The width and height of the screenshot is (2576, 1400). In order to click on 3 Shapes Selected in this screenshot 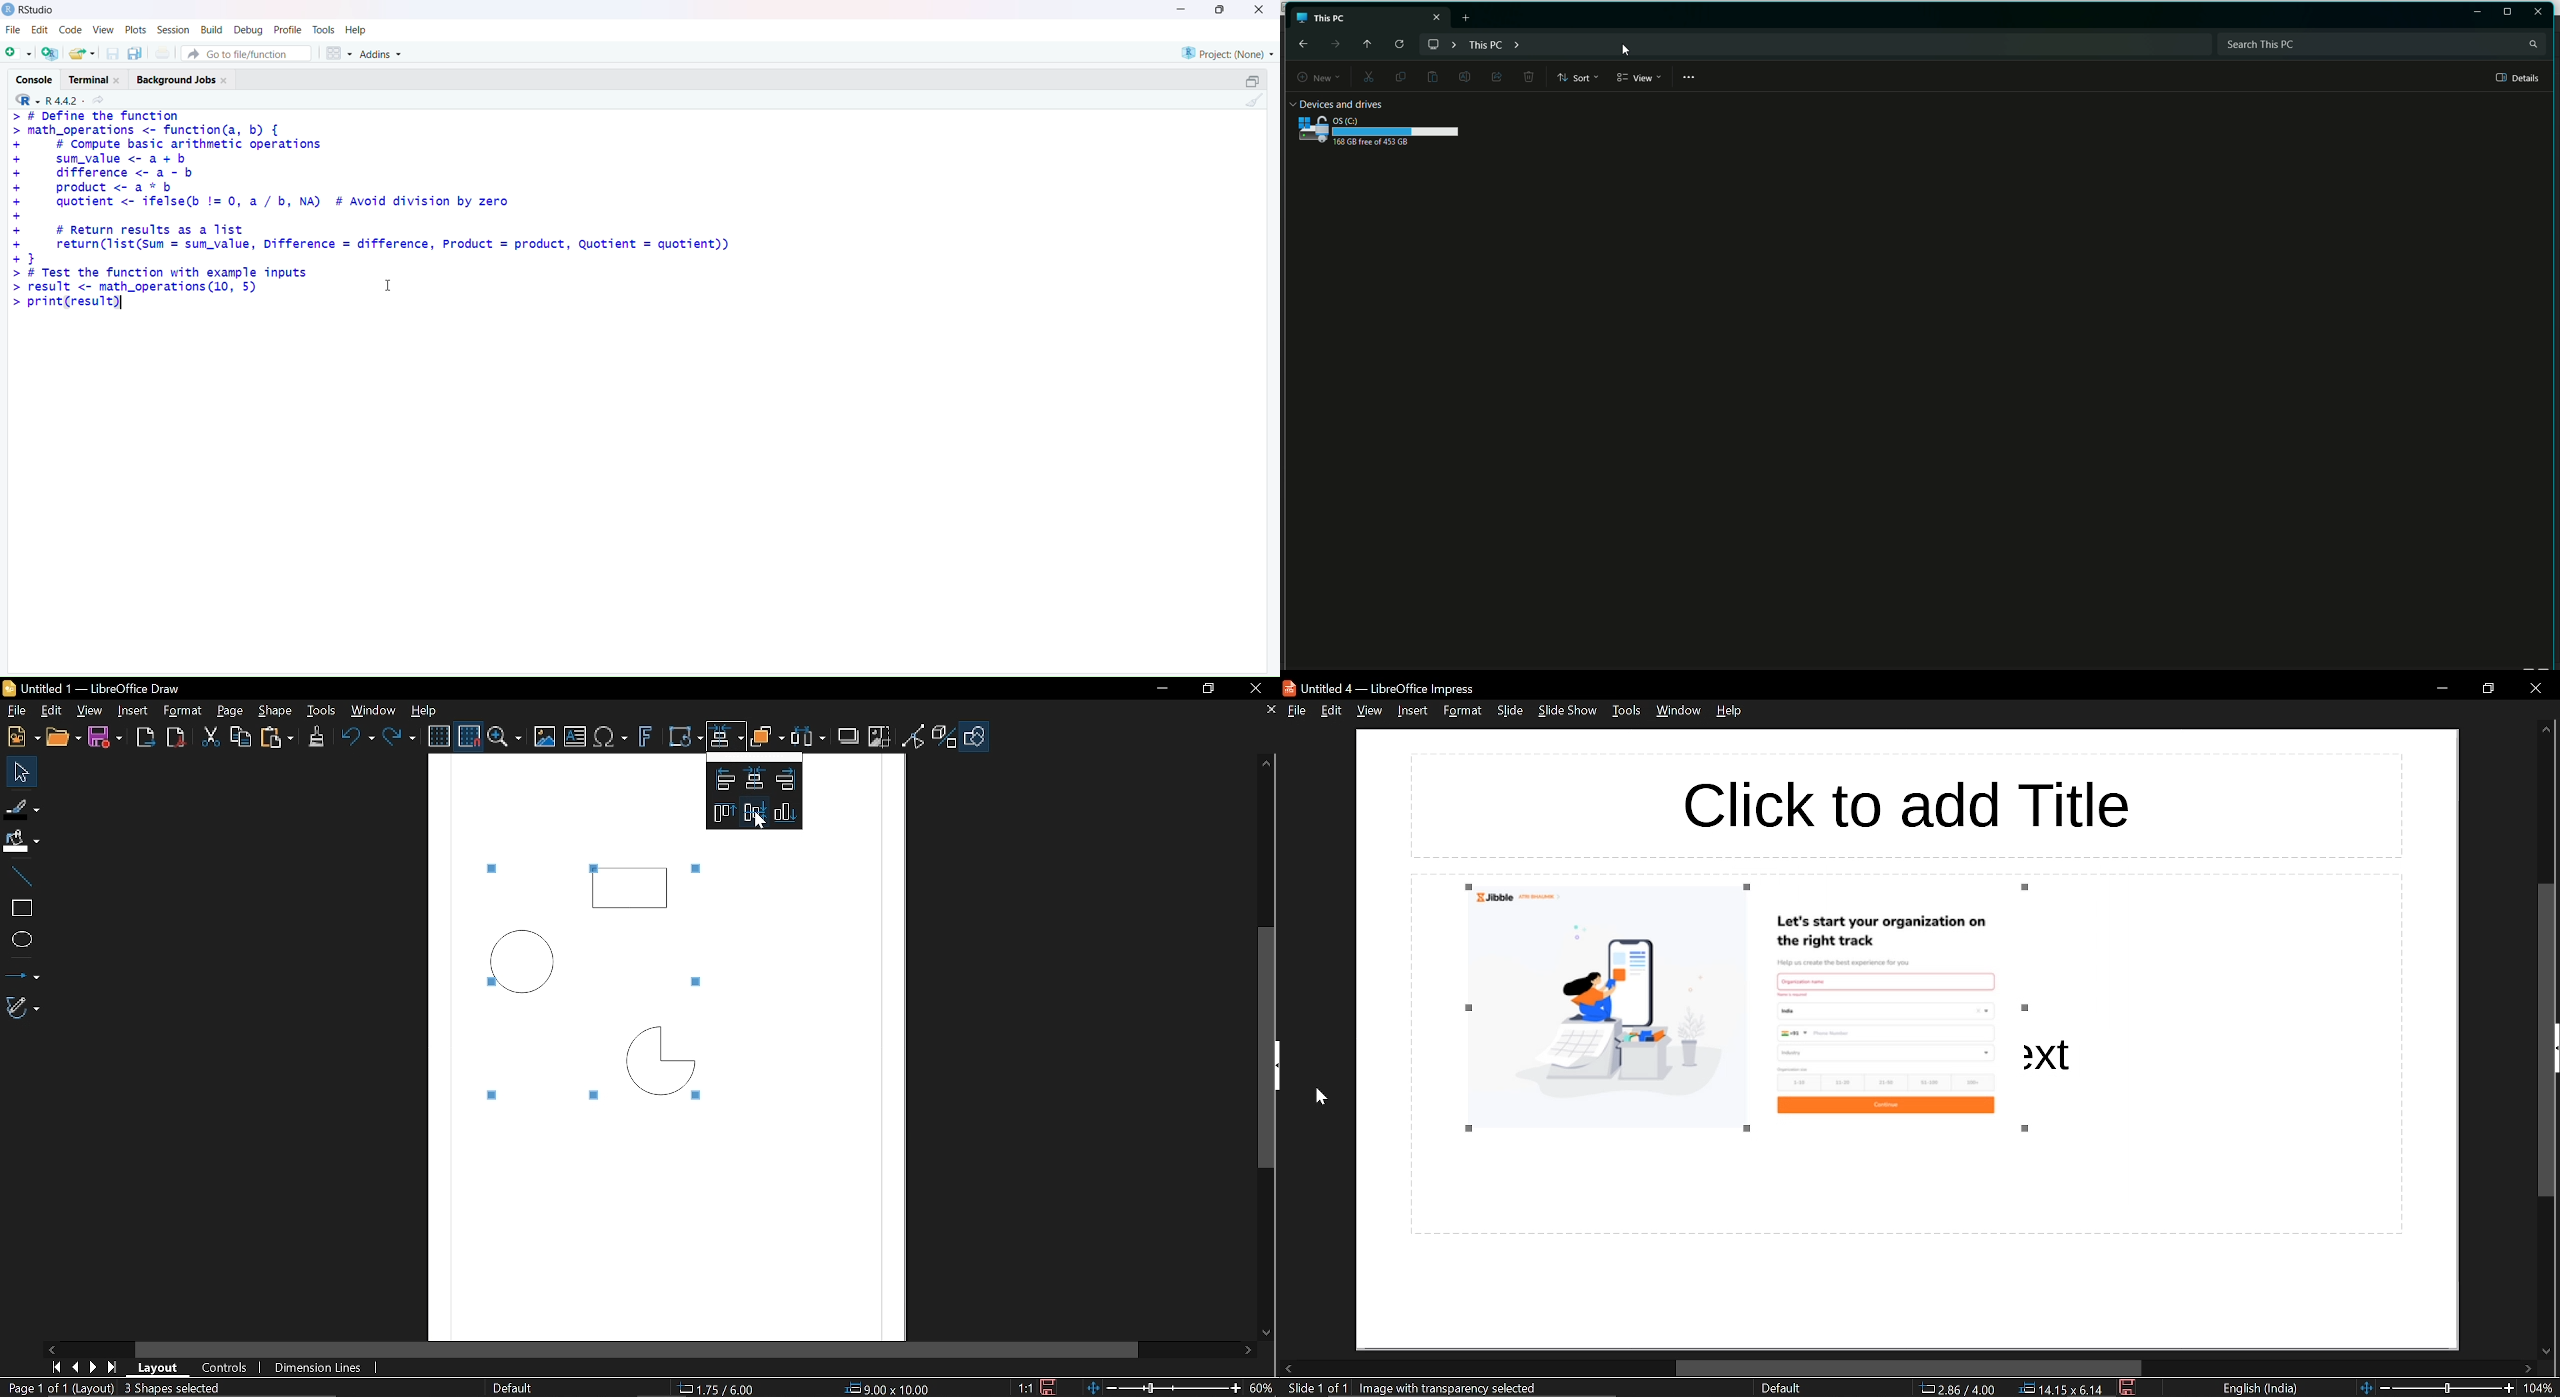, I will do `click(199, 1388)`.